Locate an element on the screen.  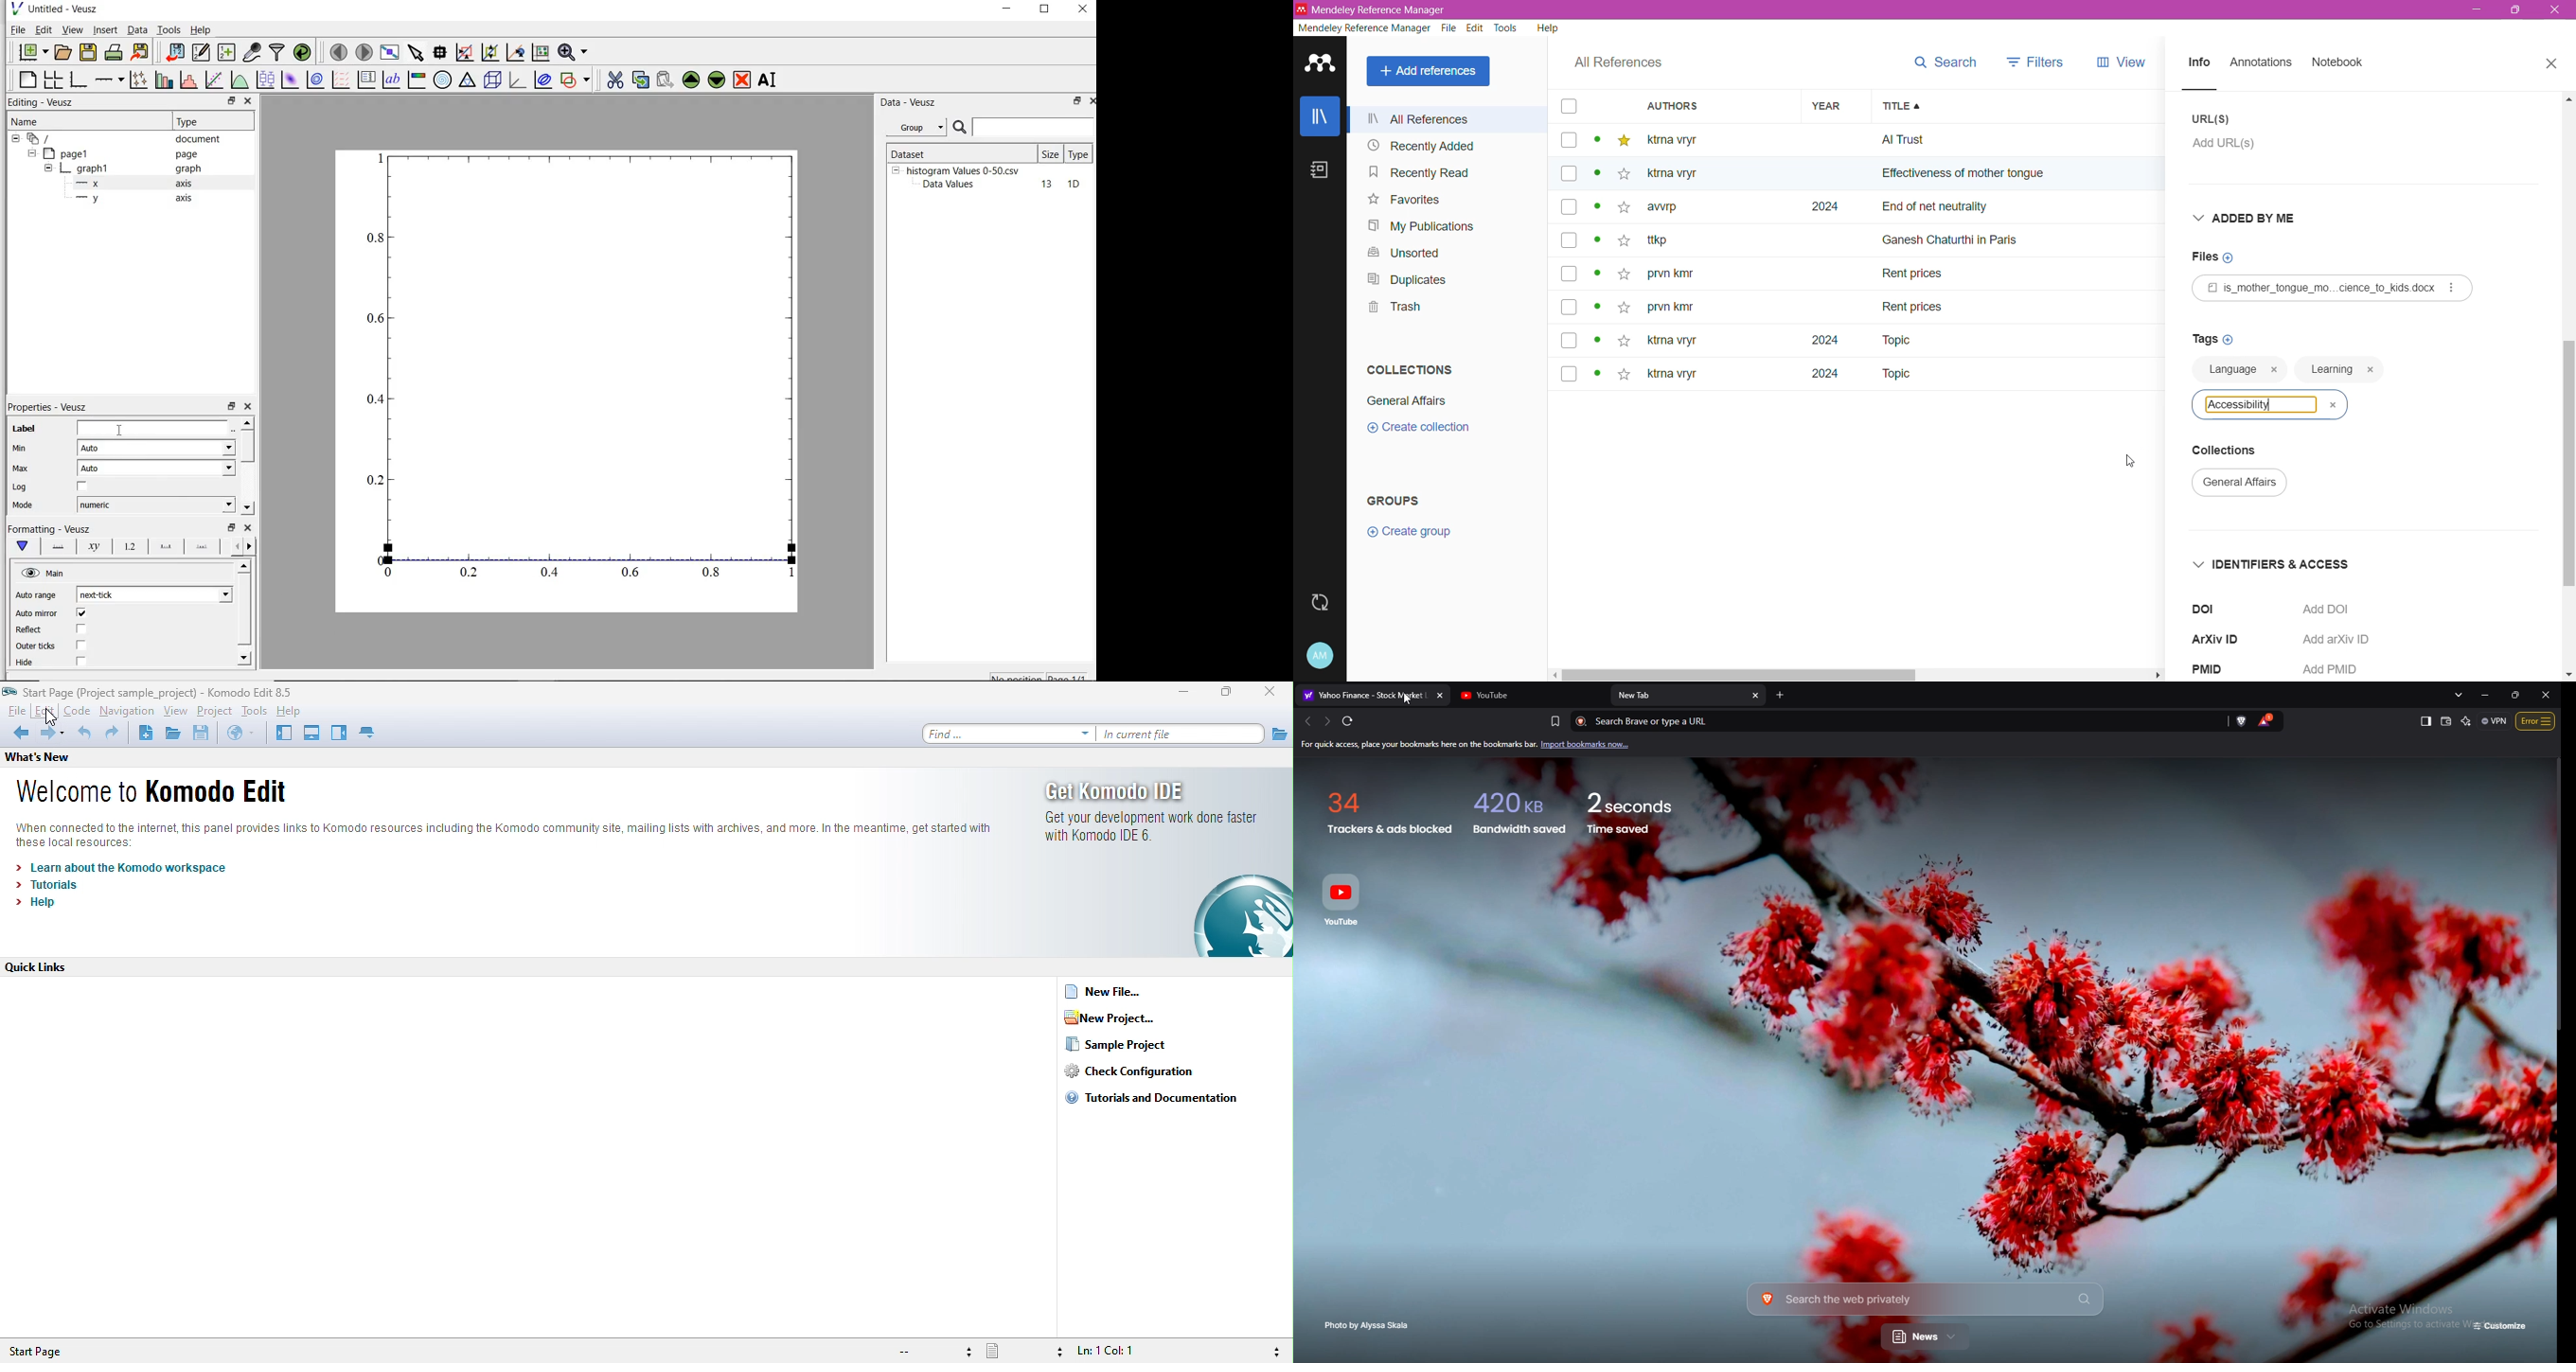
box is located at coordinates (1573, 340).